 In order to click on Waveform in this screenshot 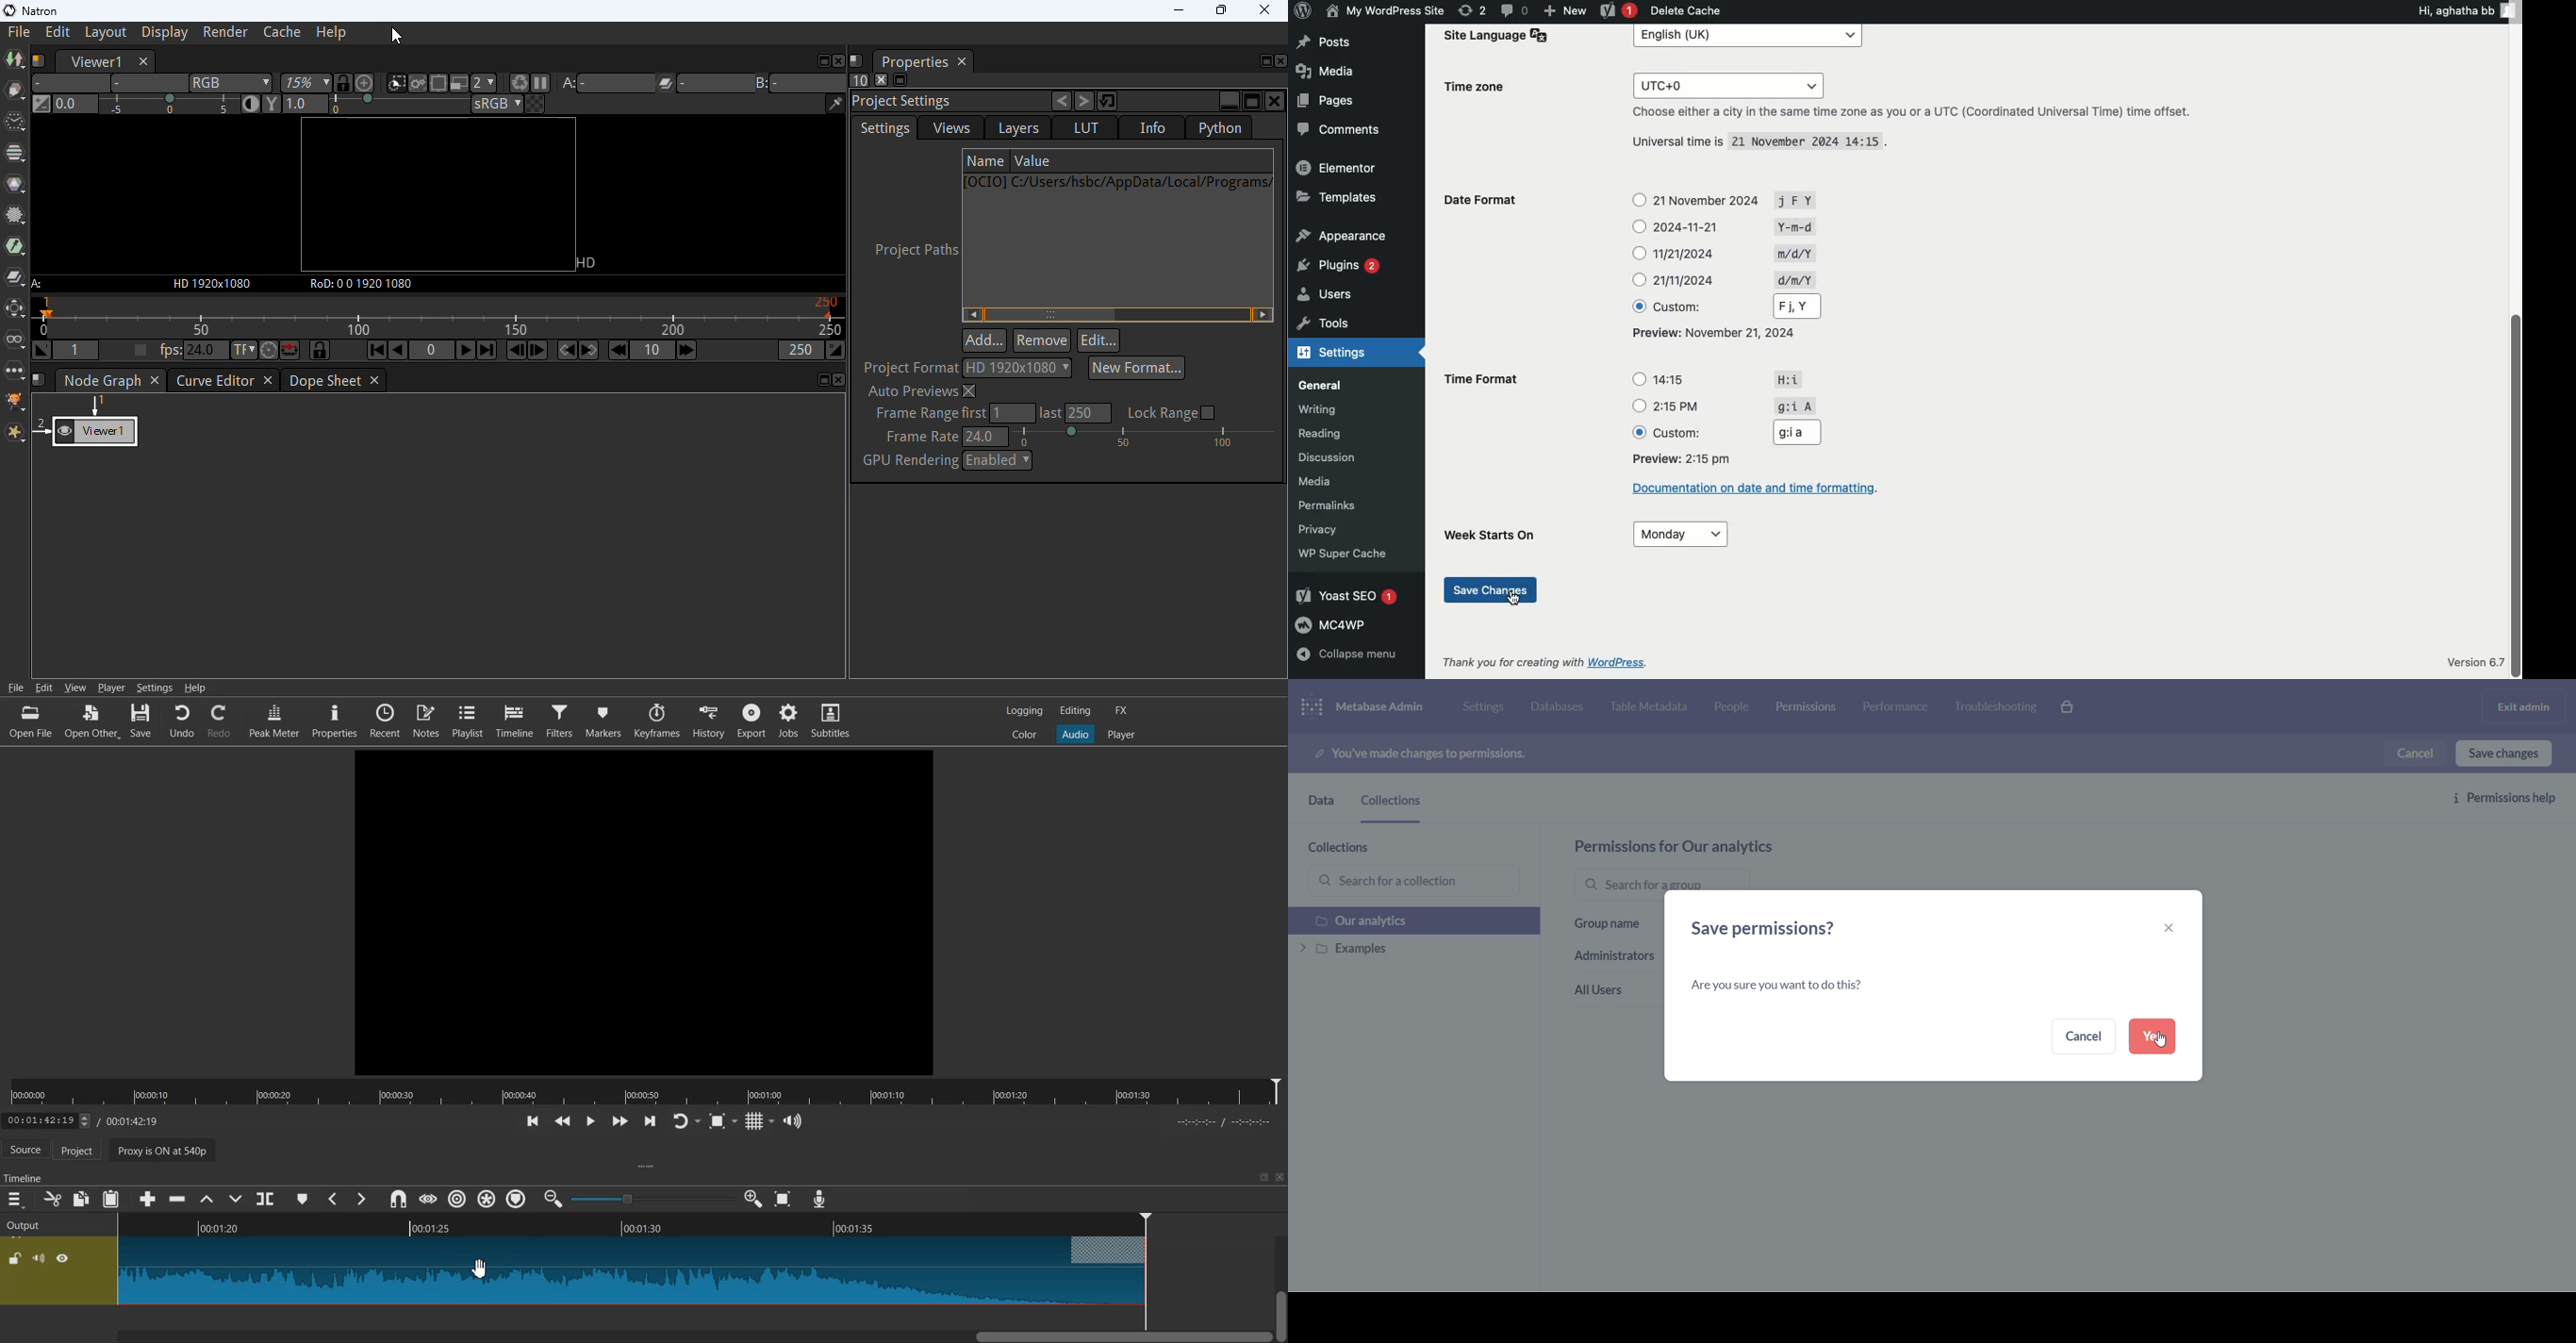, I will do `click(632, 1273)`.